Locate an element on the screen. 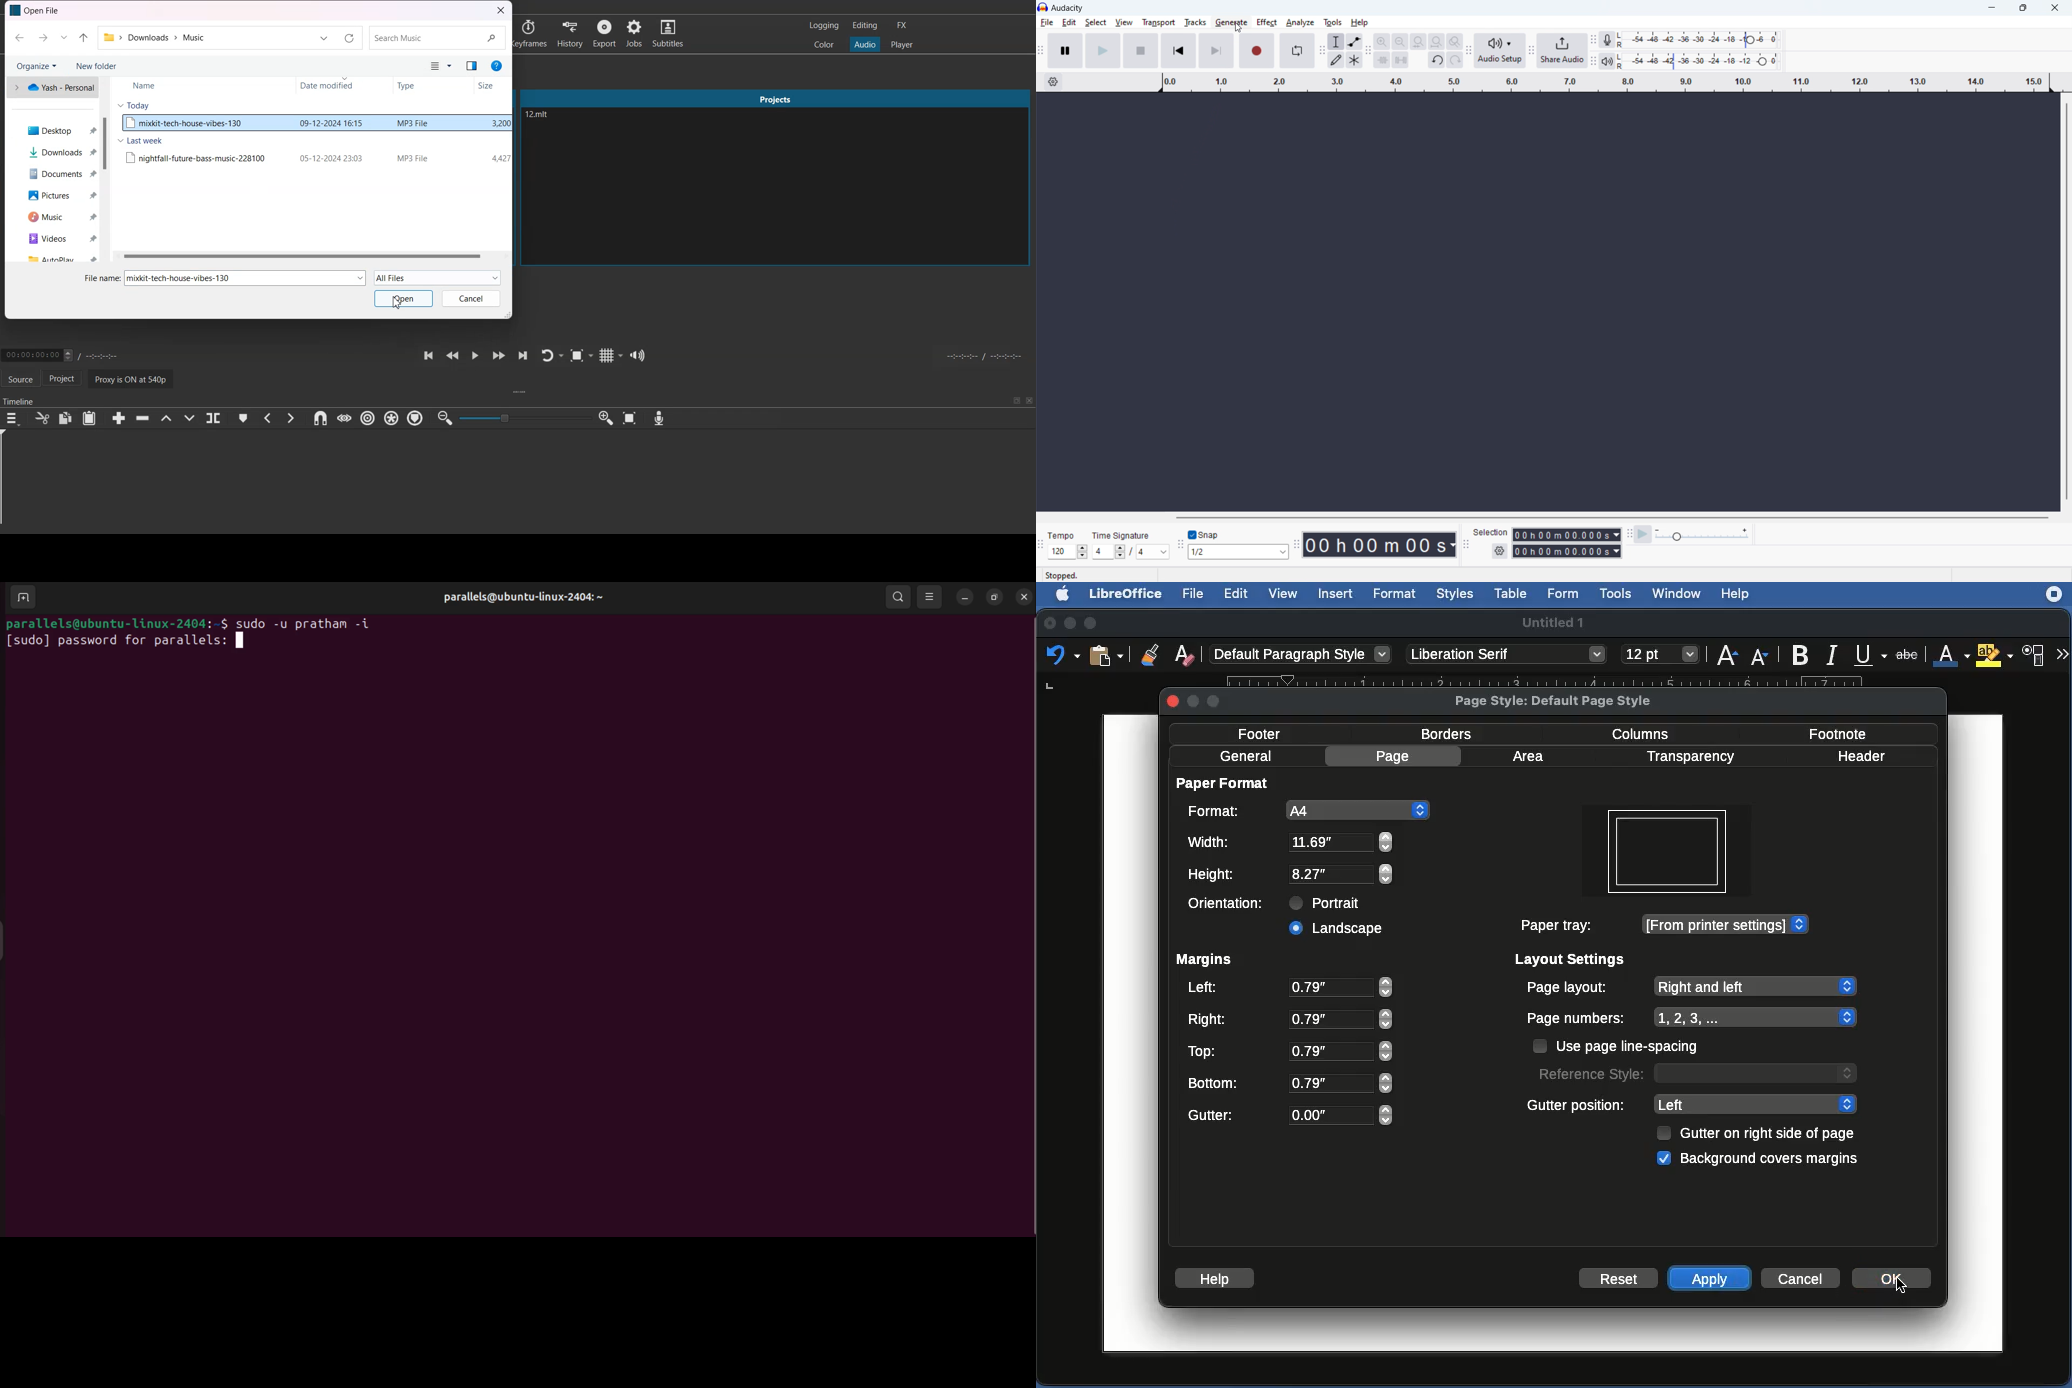 The image size is (2072, 1400). tracks is located at coordinates (1196, 22).